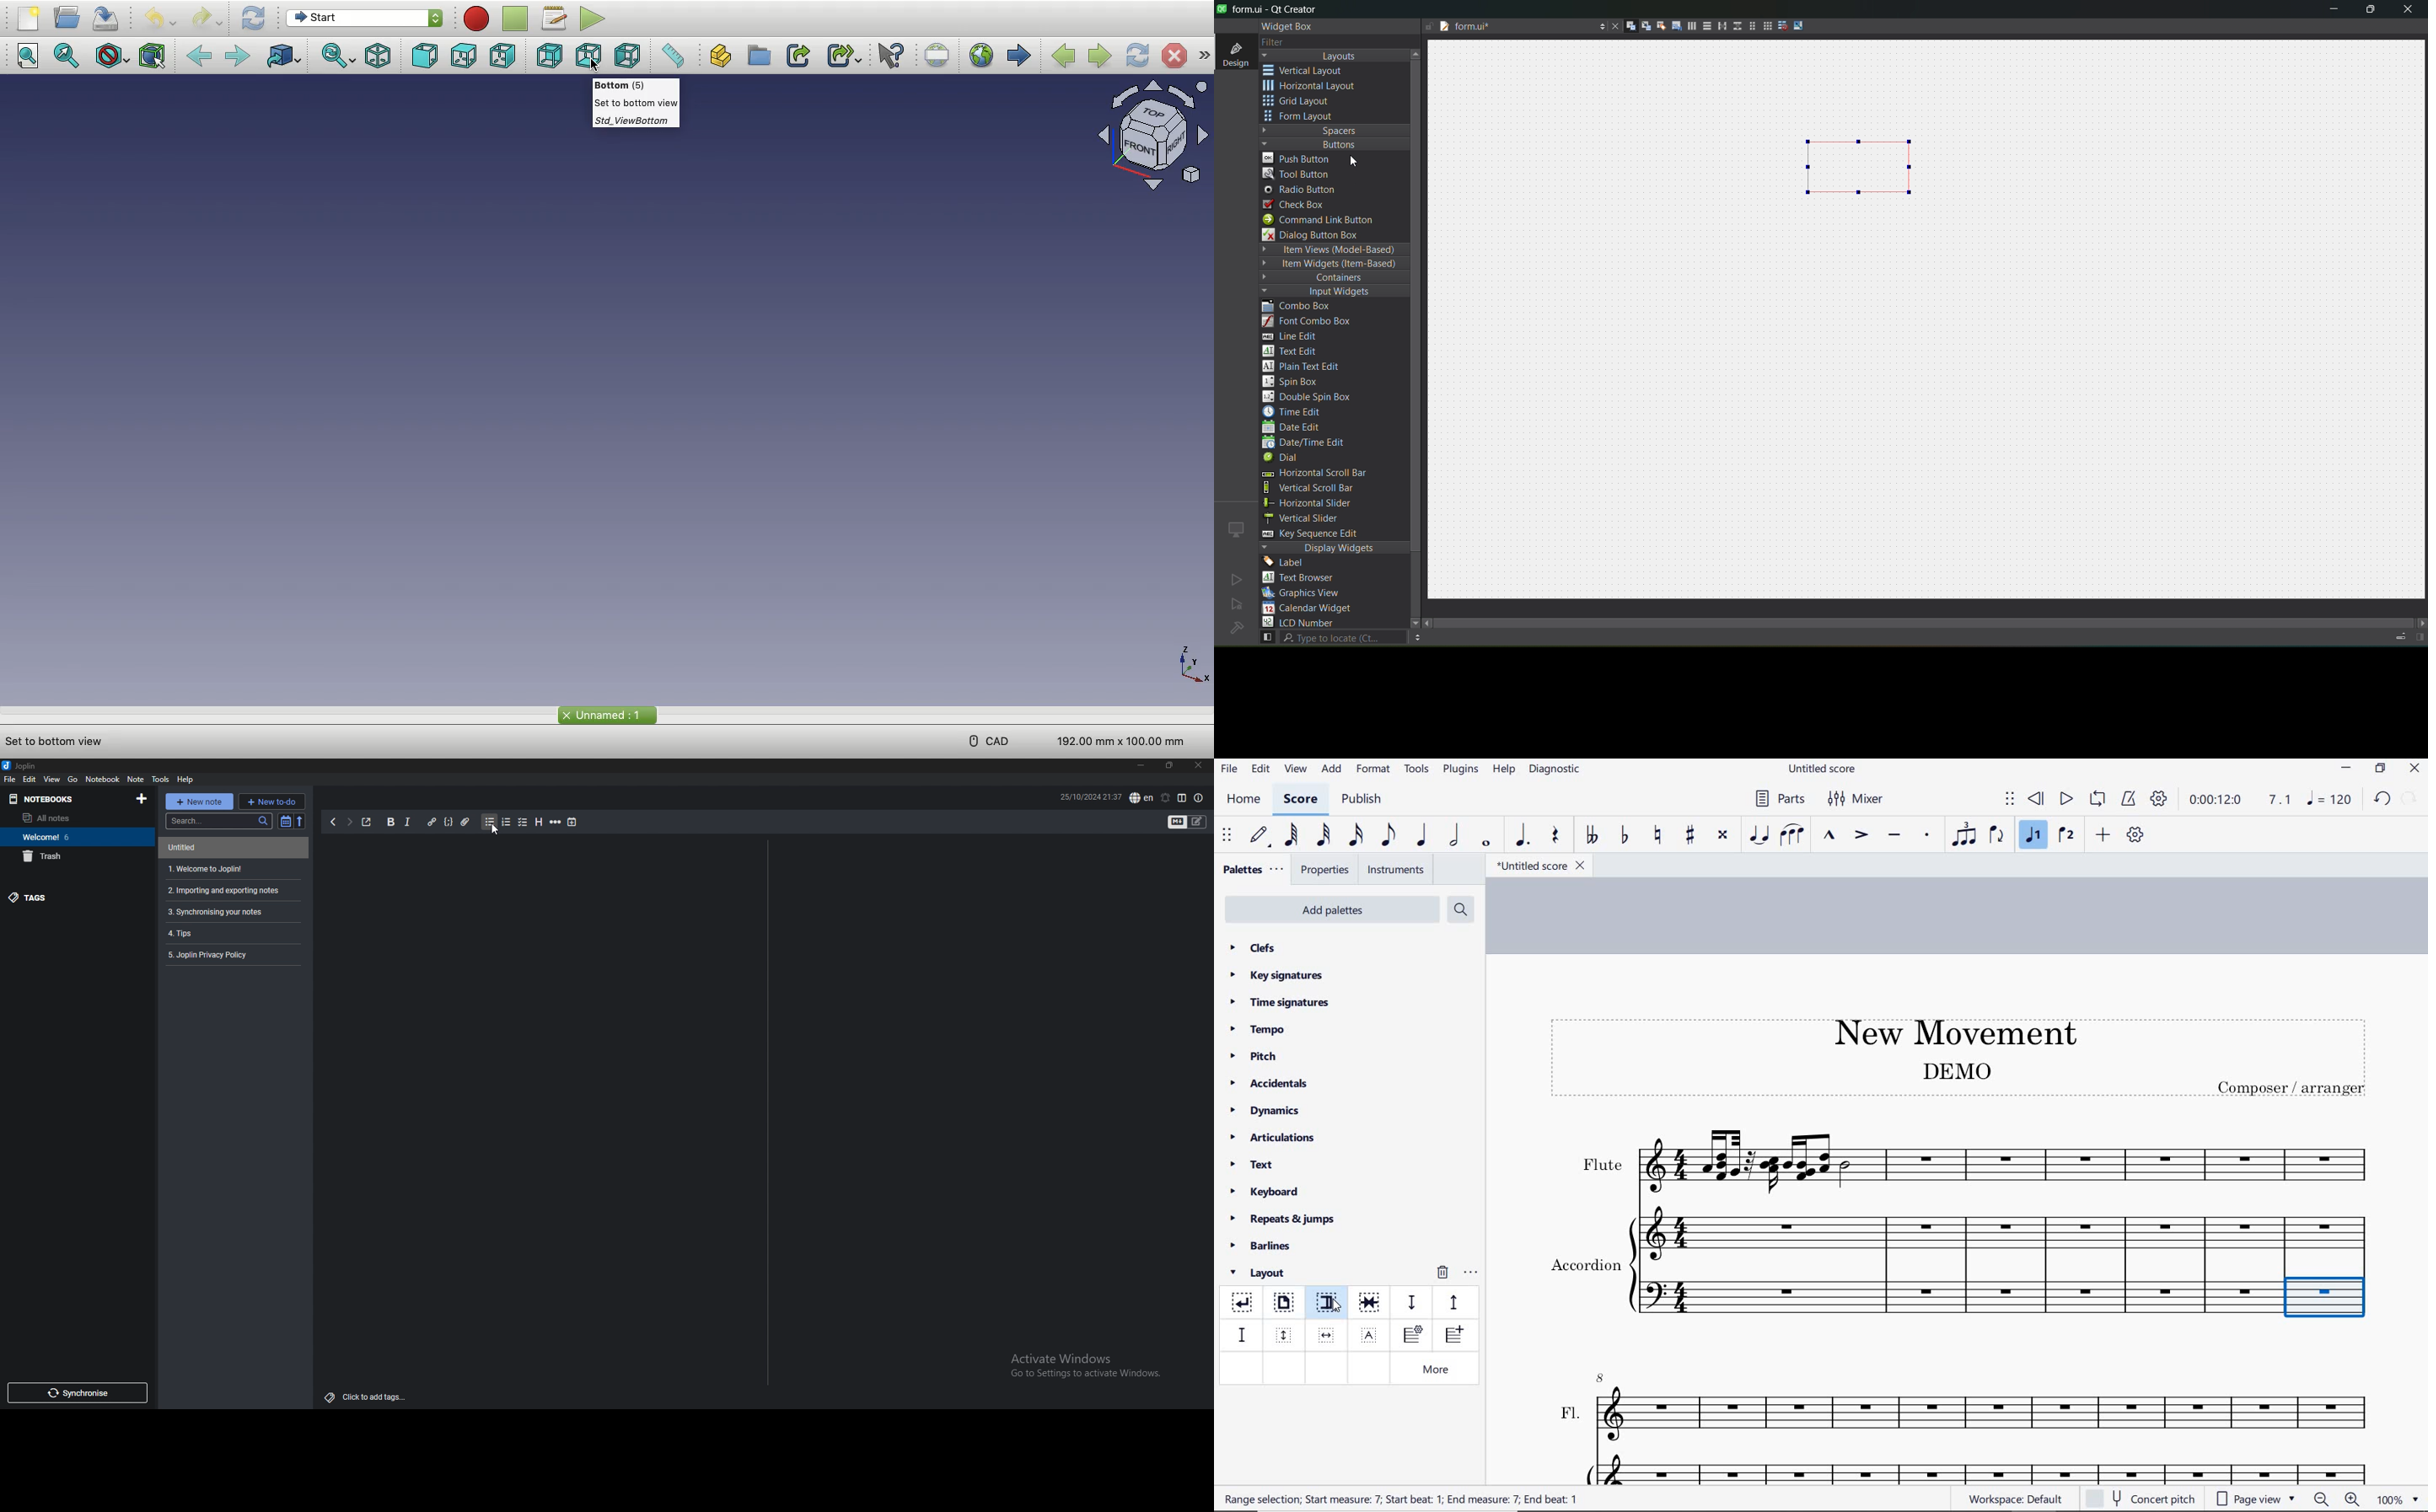  I want to click on page view, so click(2256, 1500).